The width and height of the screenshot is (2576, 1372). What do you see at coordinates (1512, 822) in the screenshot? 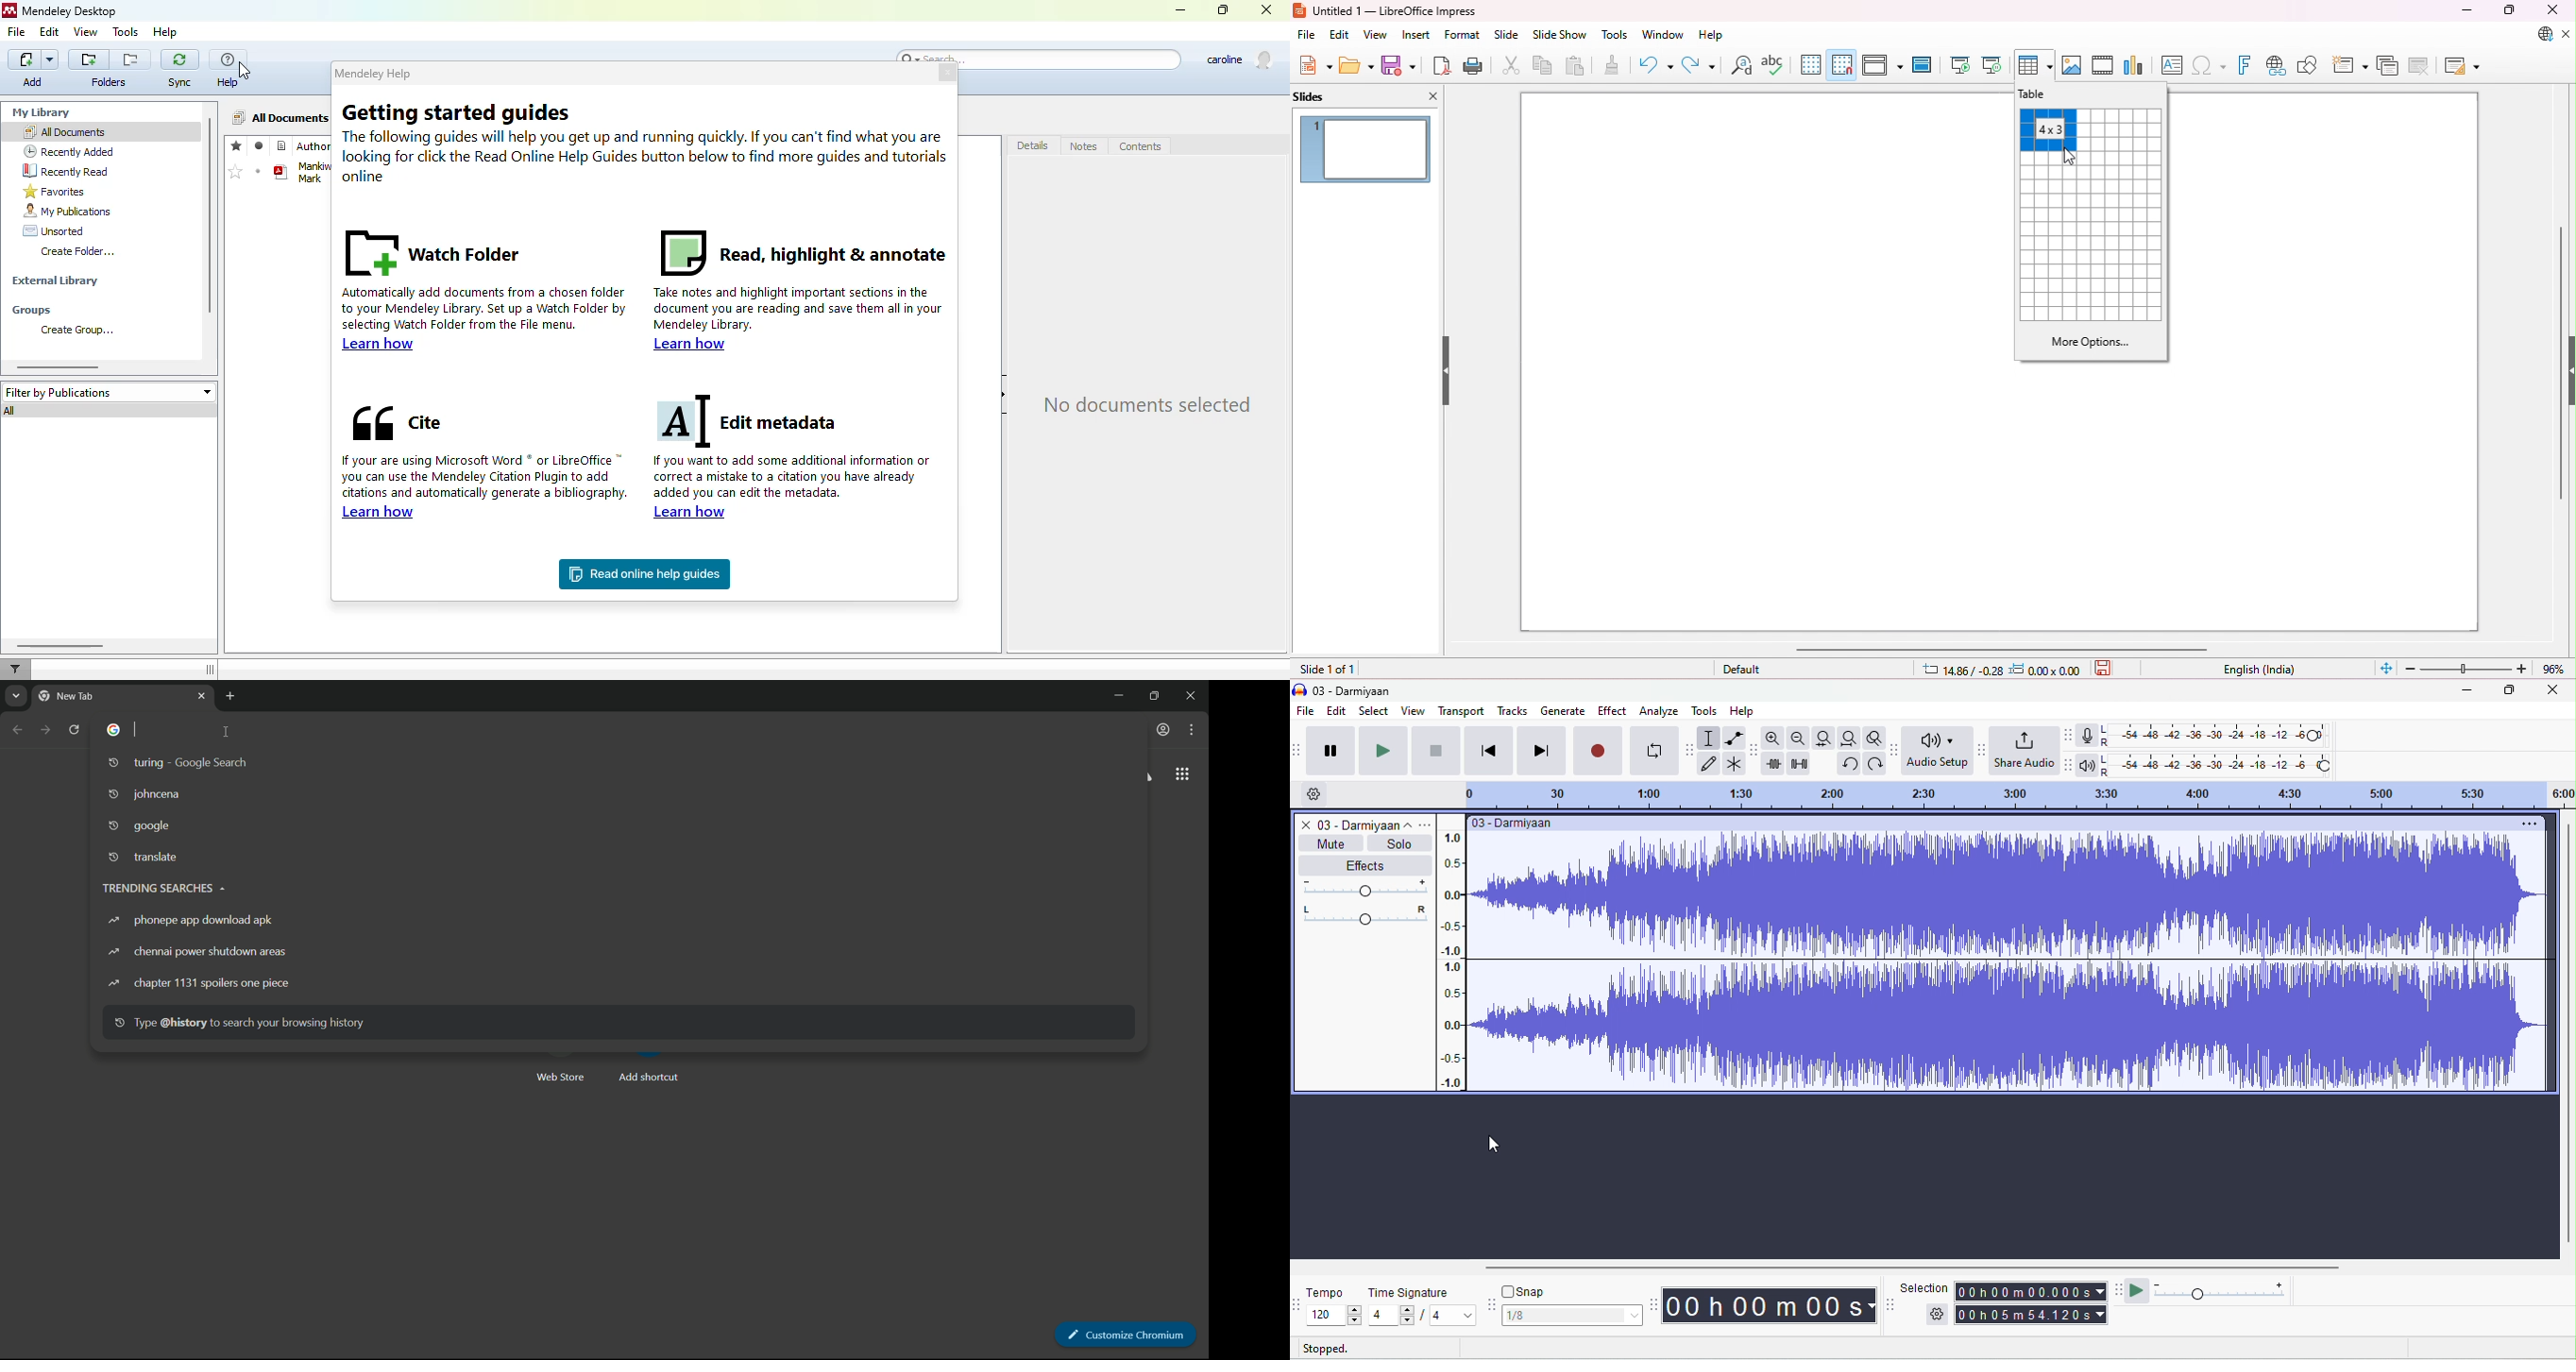
I see `title` at bounding box center [1512, 822].